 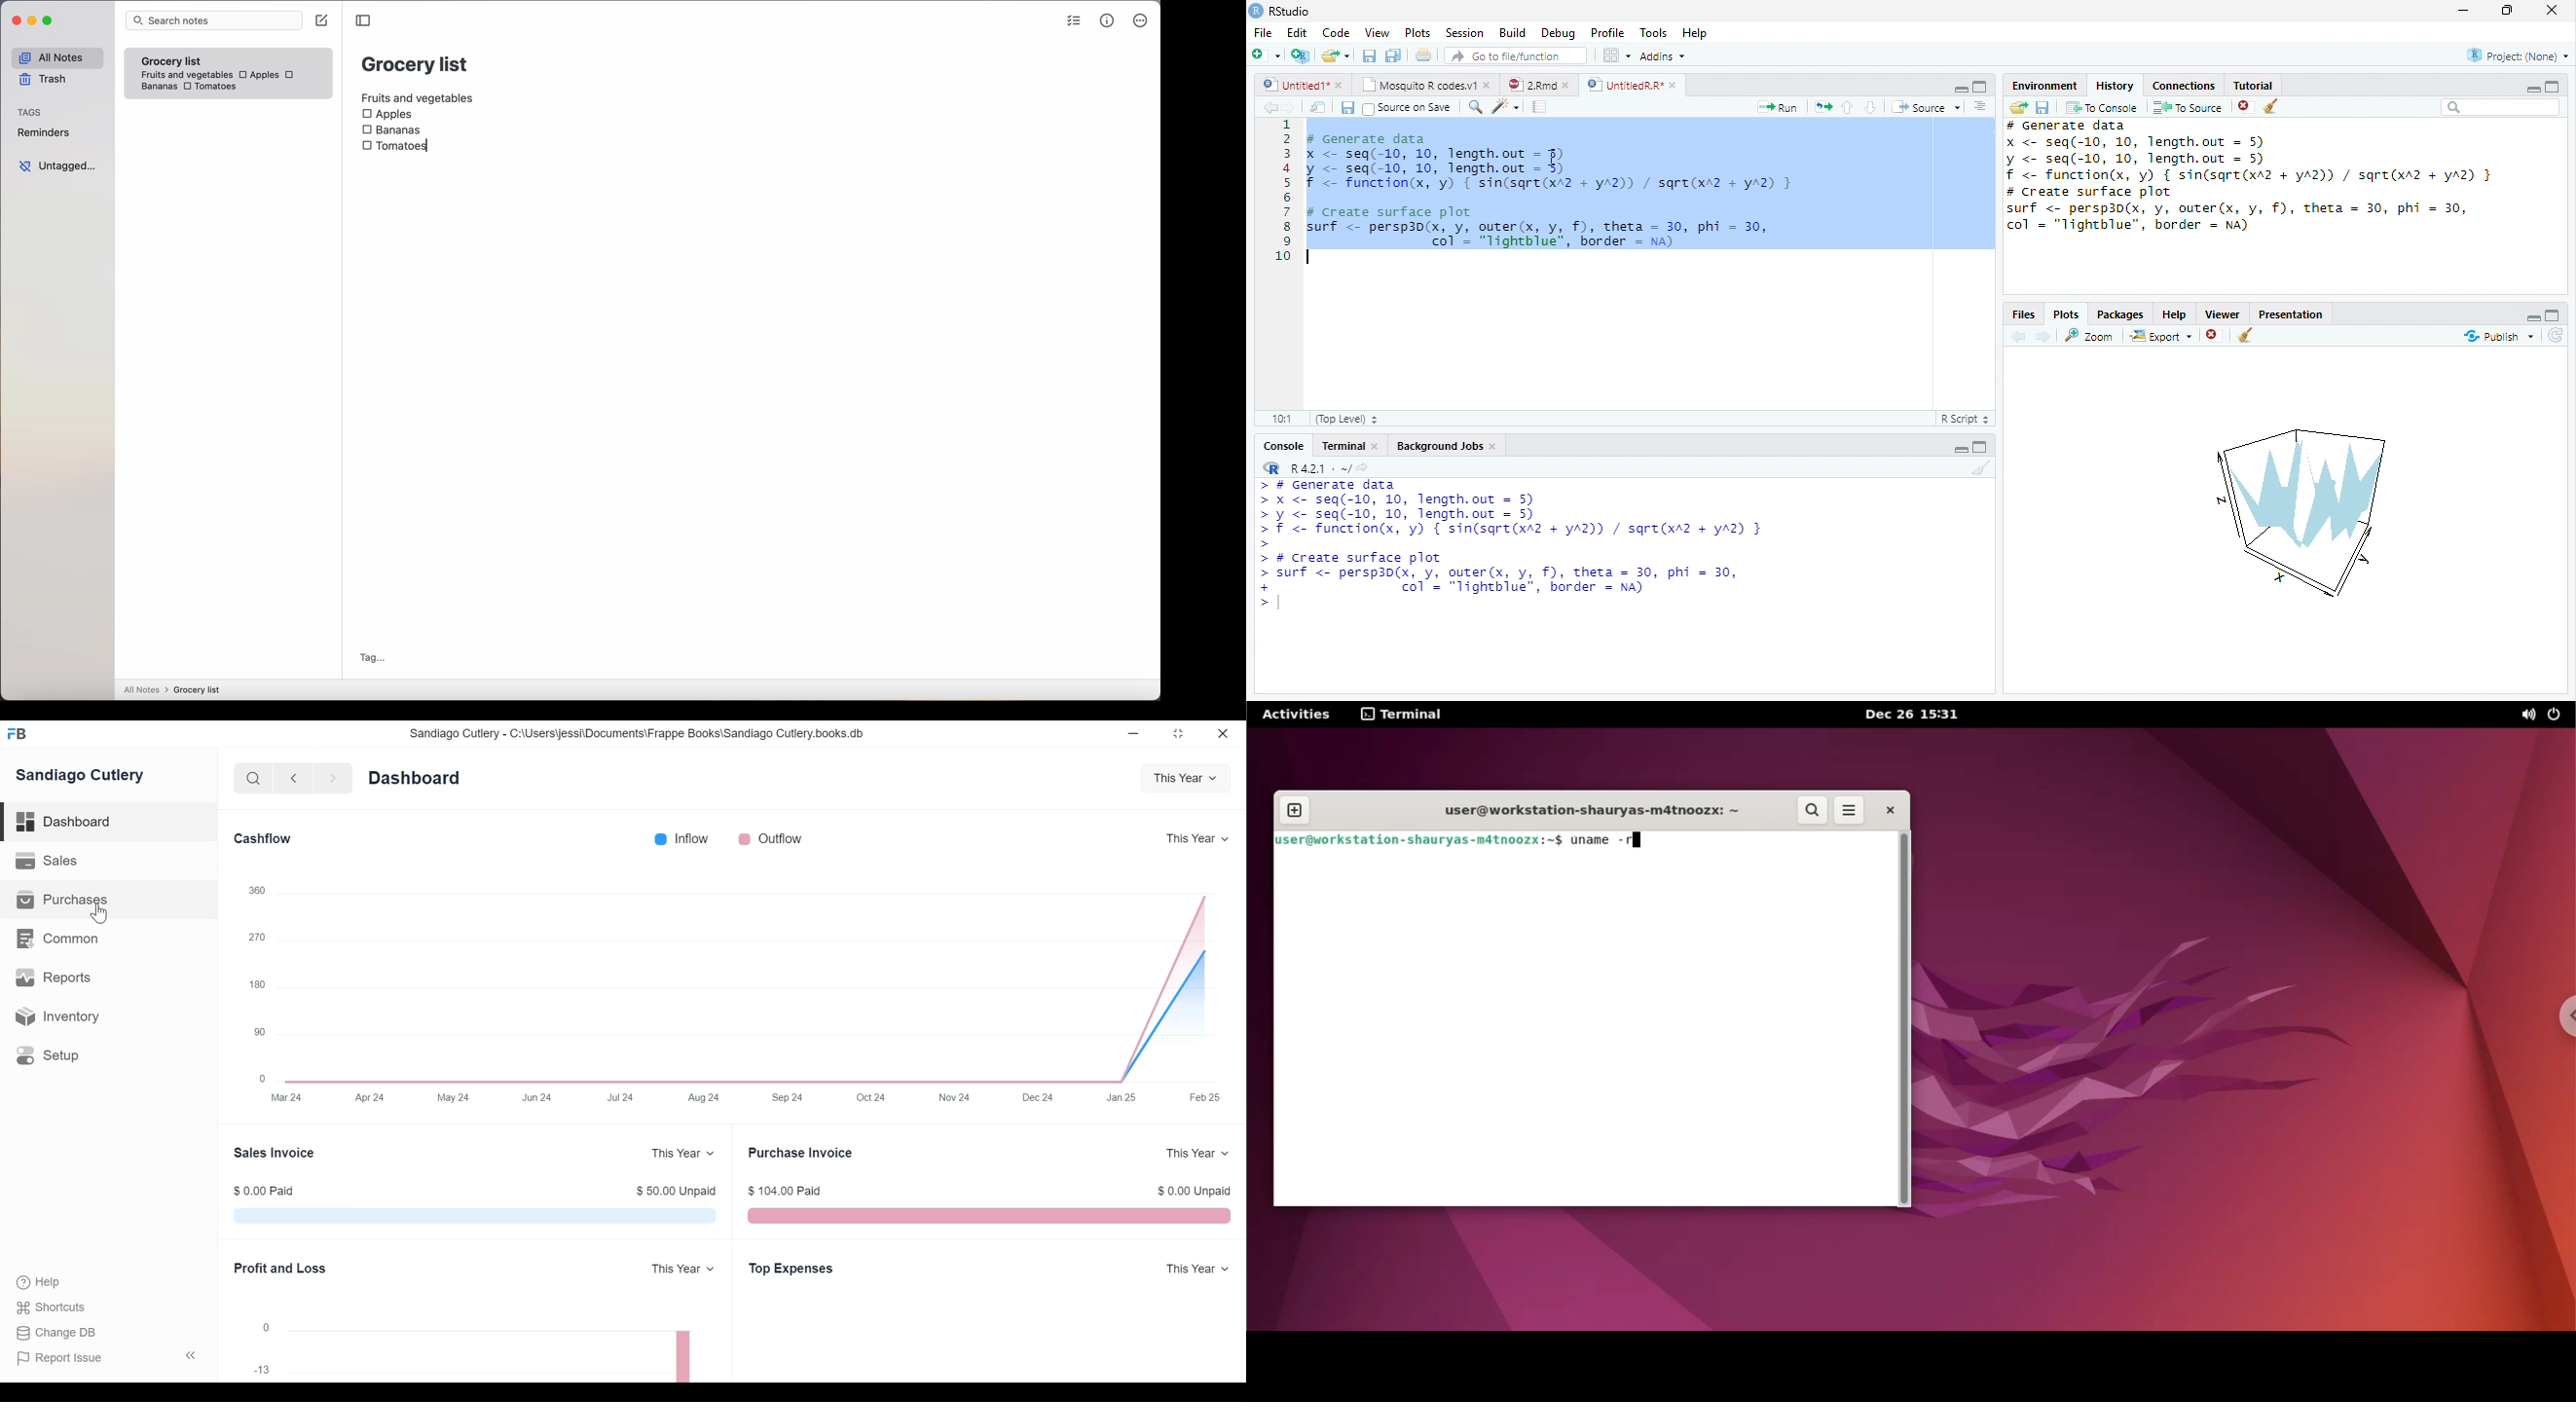 What do you see at coordinates (1265, 55) in the screenshot?
I see `New file` at bounding box center [1265, 55].